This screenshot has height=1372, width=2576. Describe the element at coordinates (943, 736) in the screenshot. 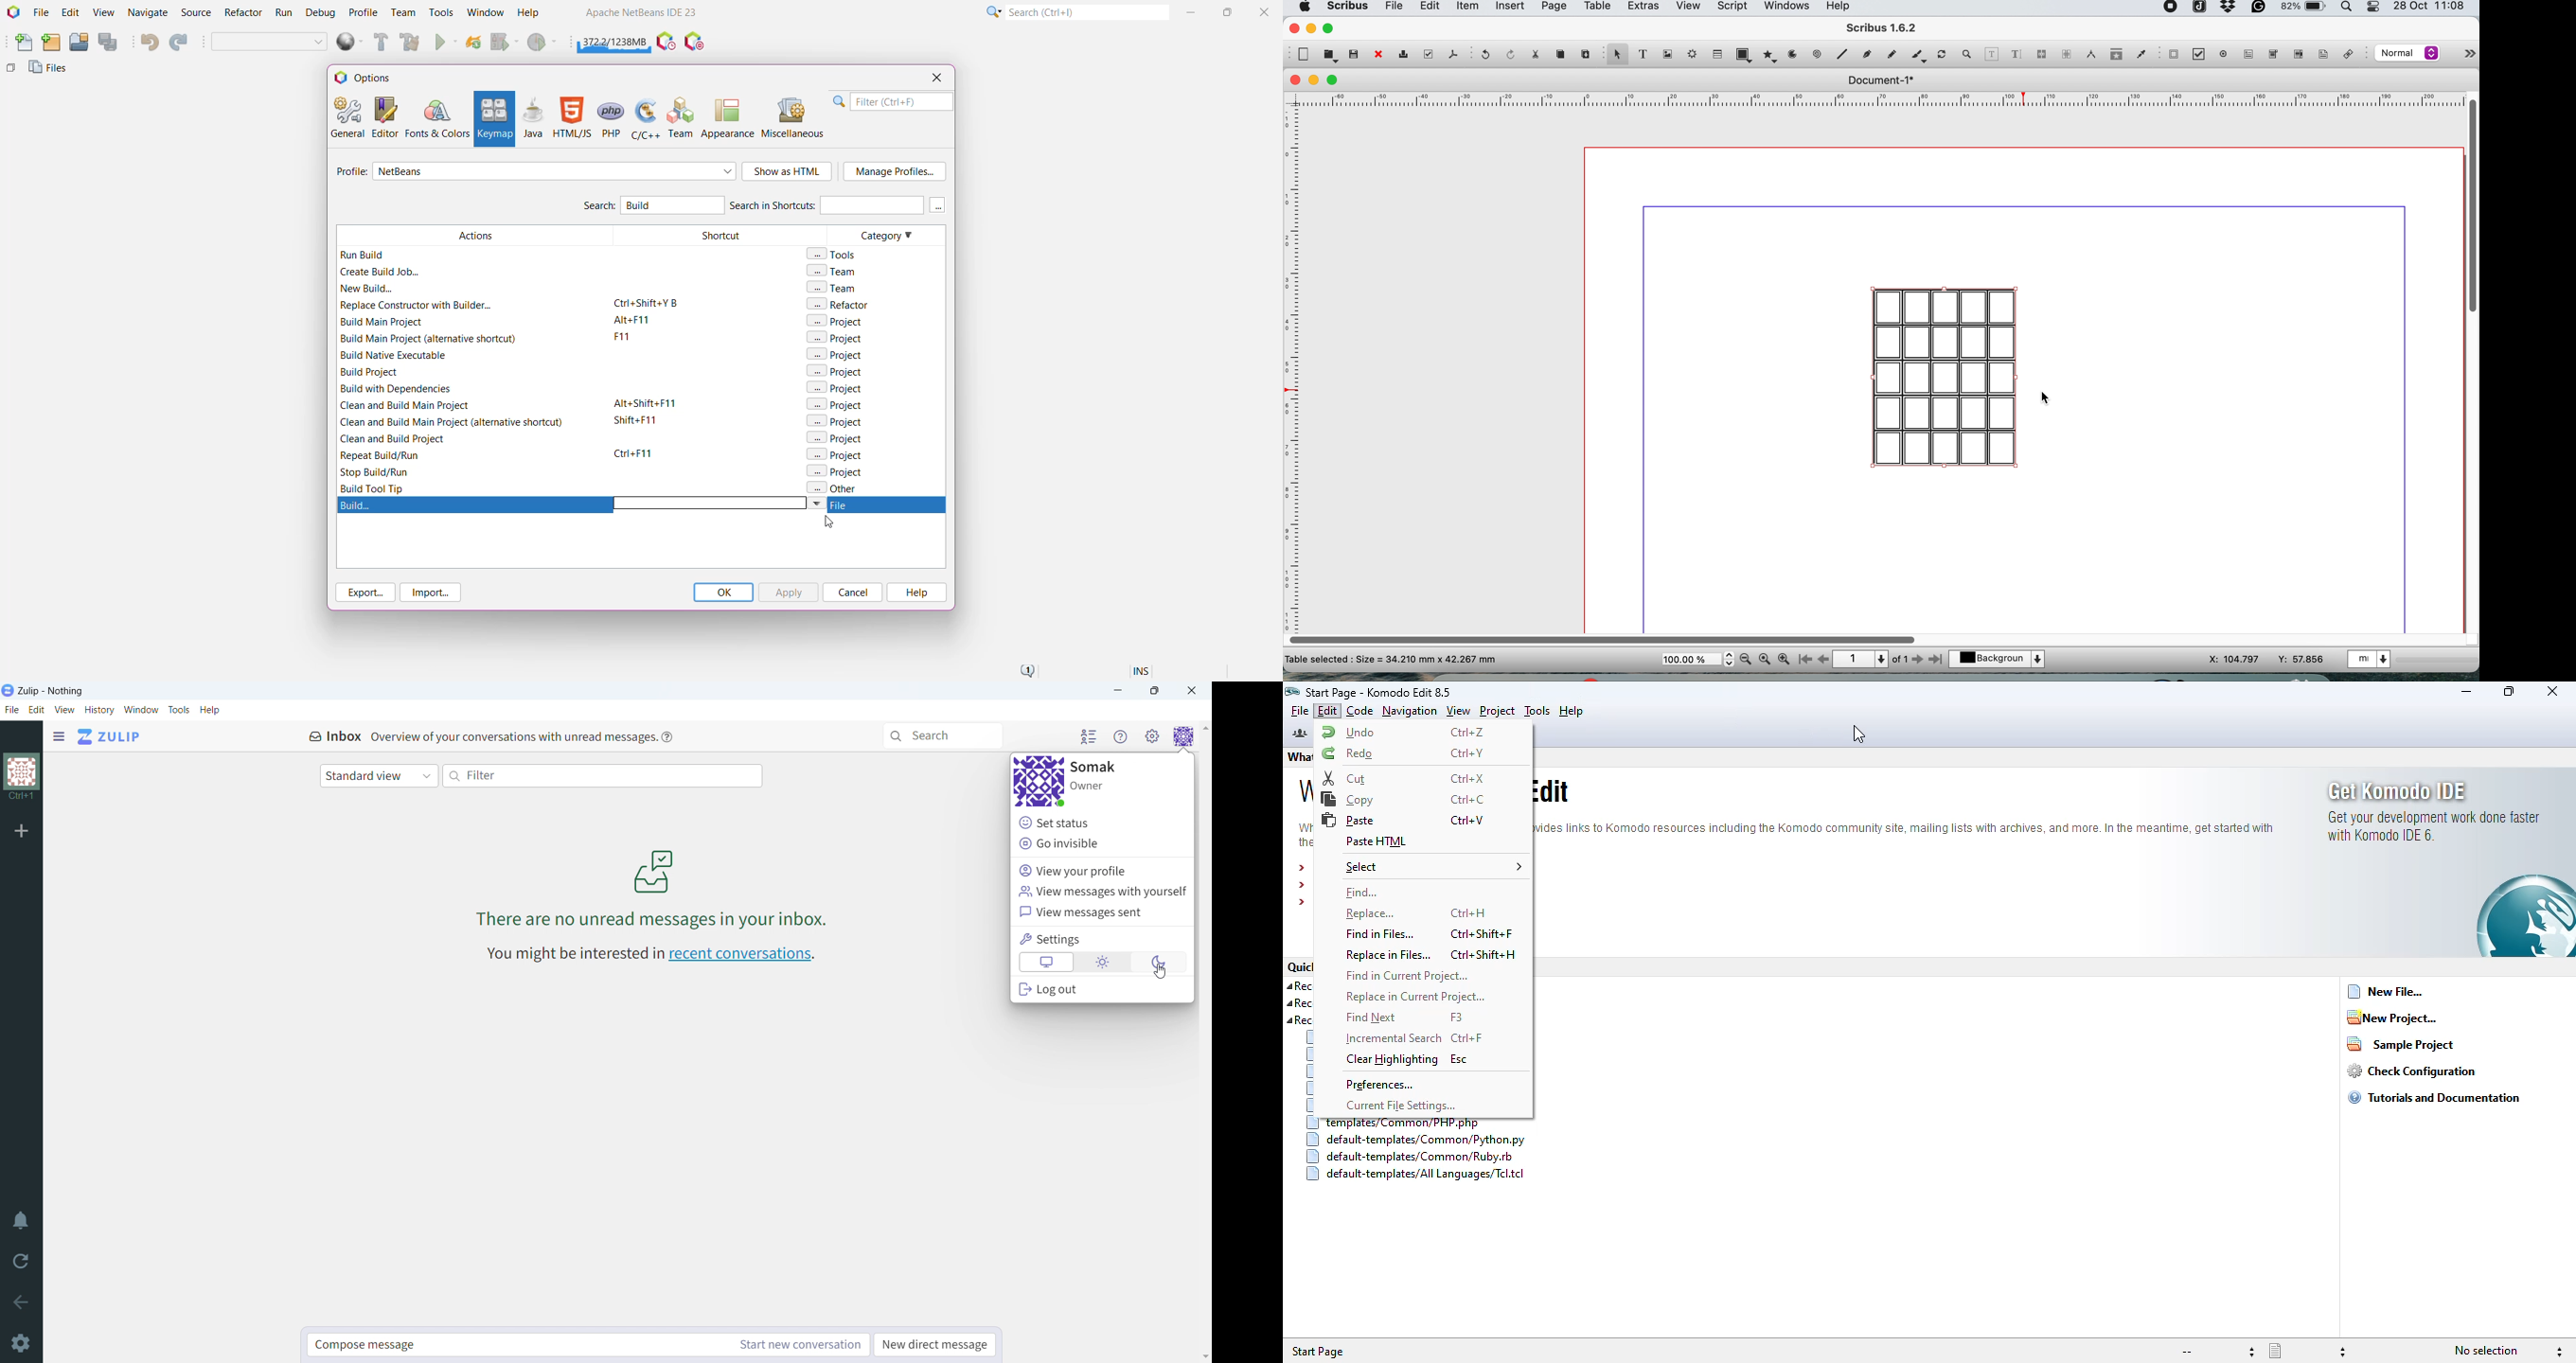

I see `search` at that location.